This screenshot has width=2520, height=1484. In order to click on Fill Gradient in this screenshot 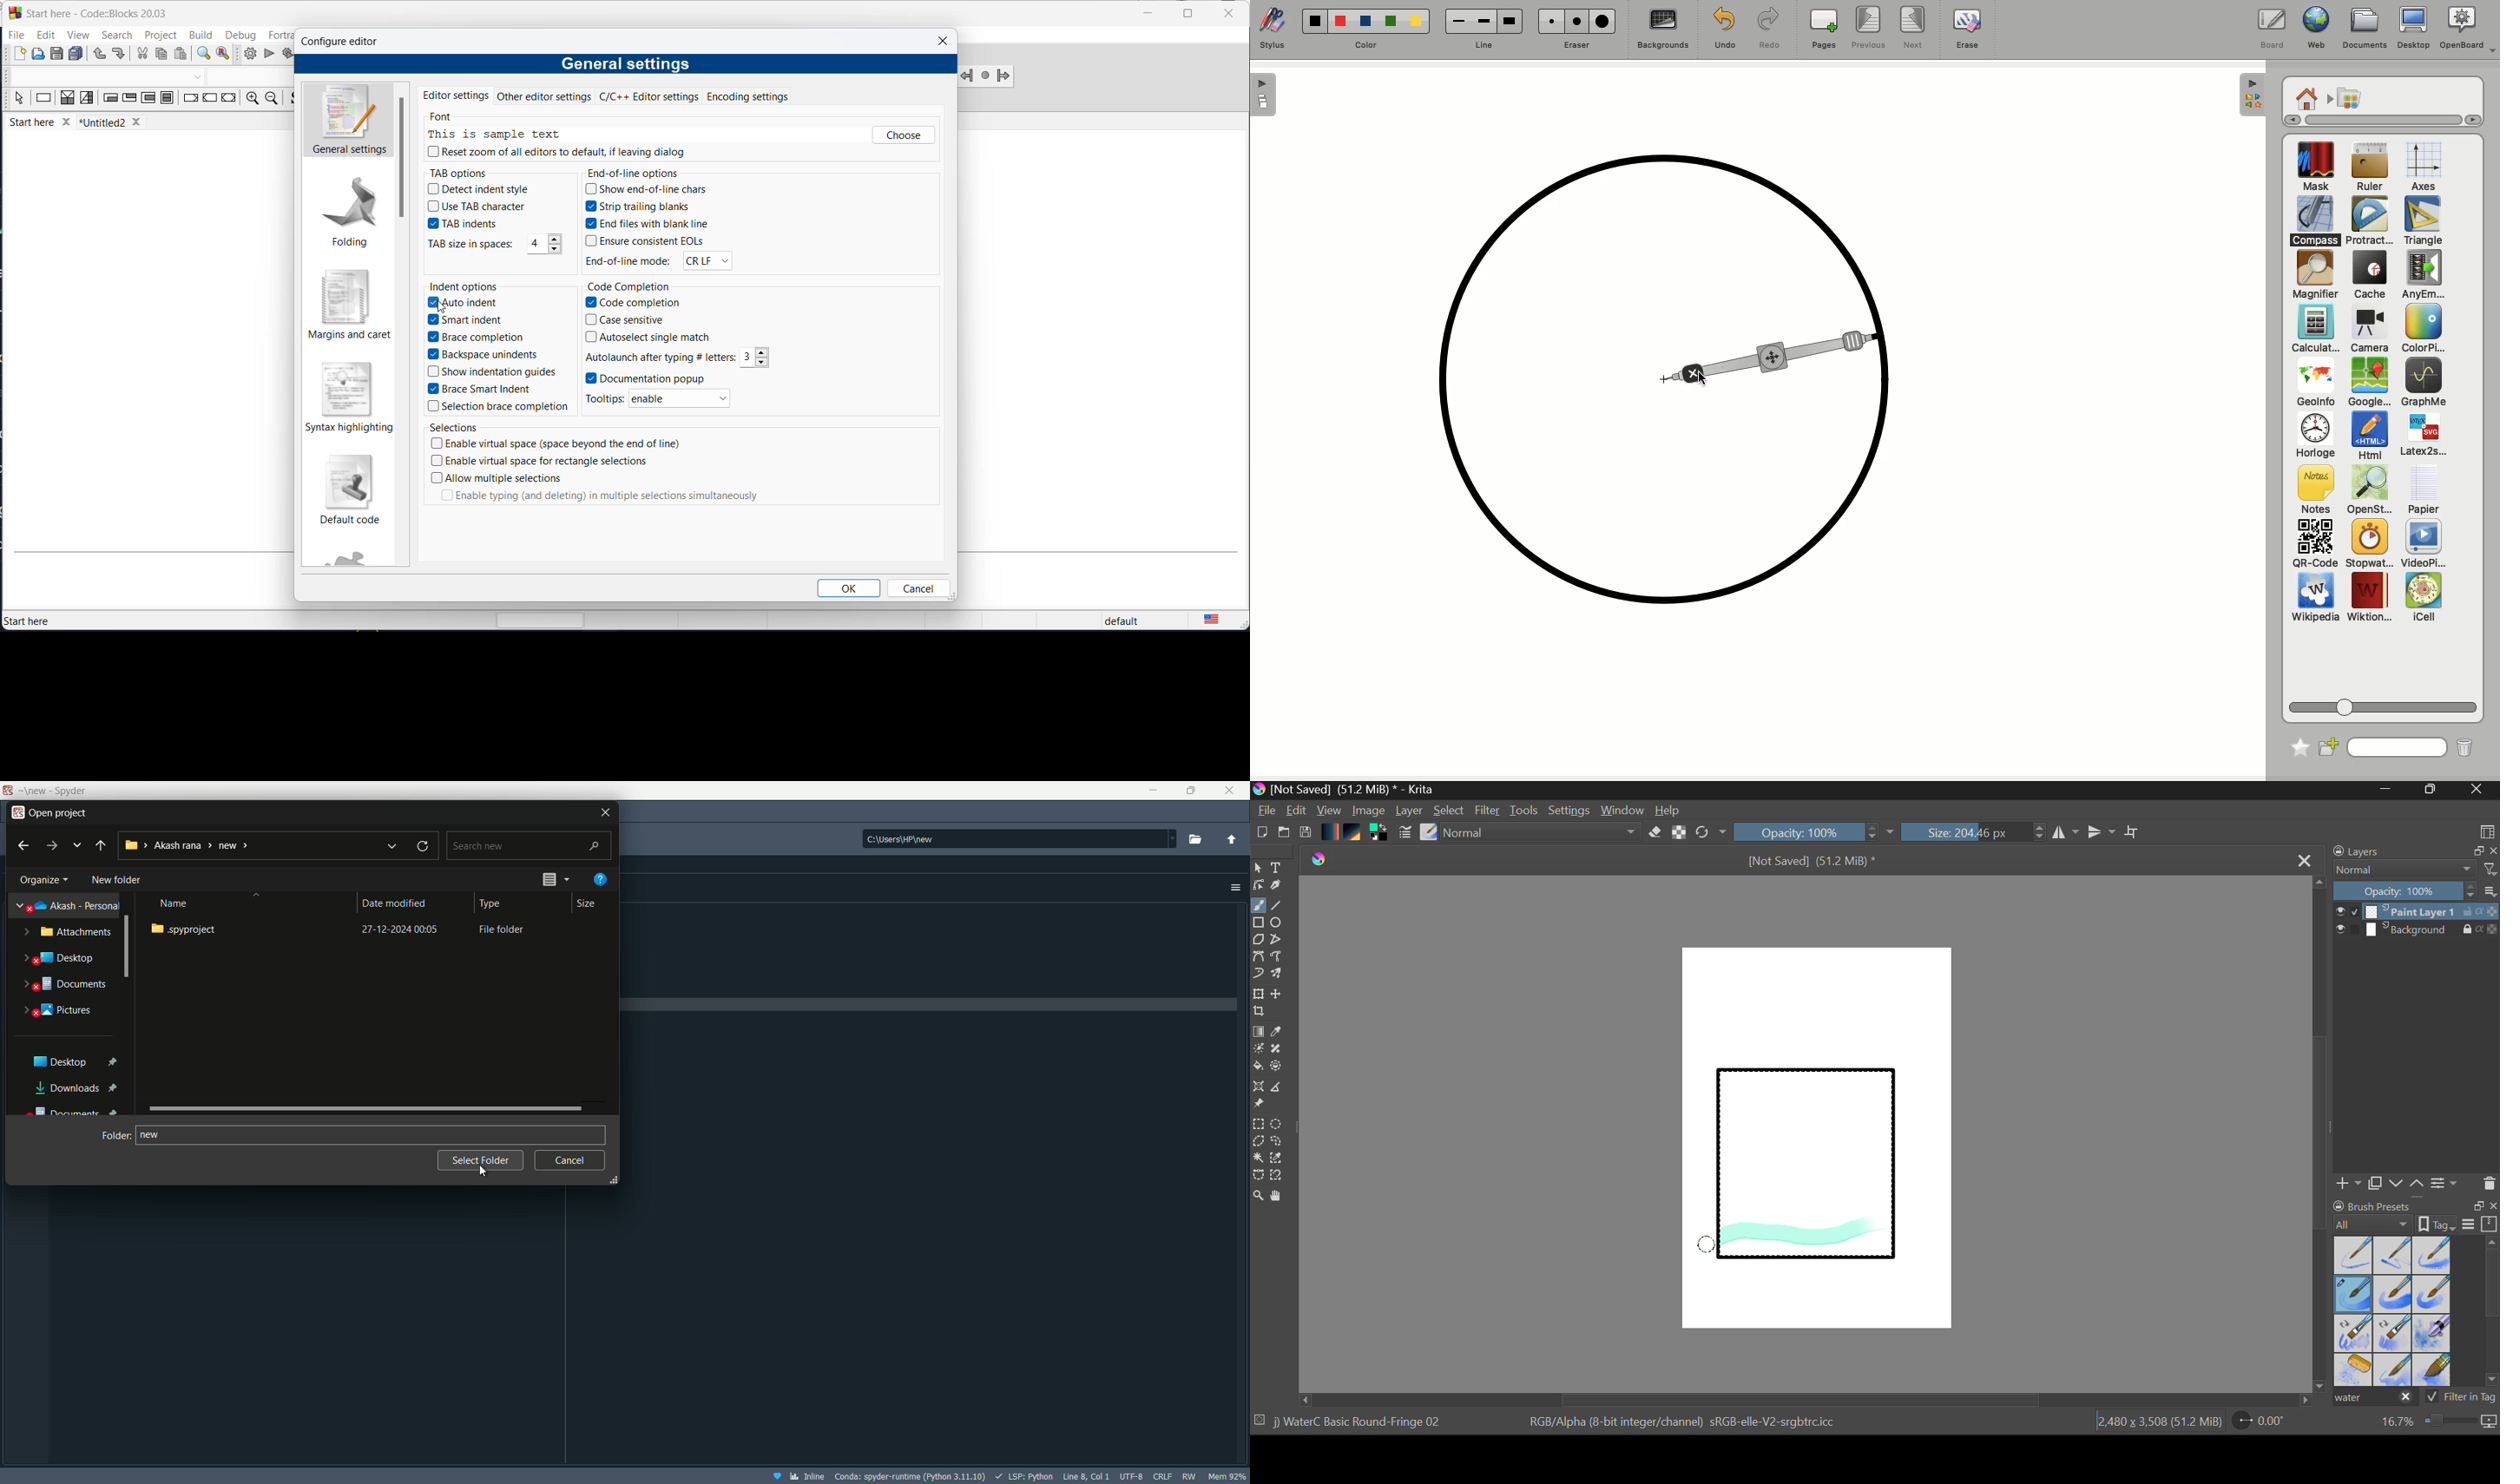, I will do `click(1258, 1031)`.